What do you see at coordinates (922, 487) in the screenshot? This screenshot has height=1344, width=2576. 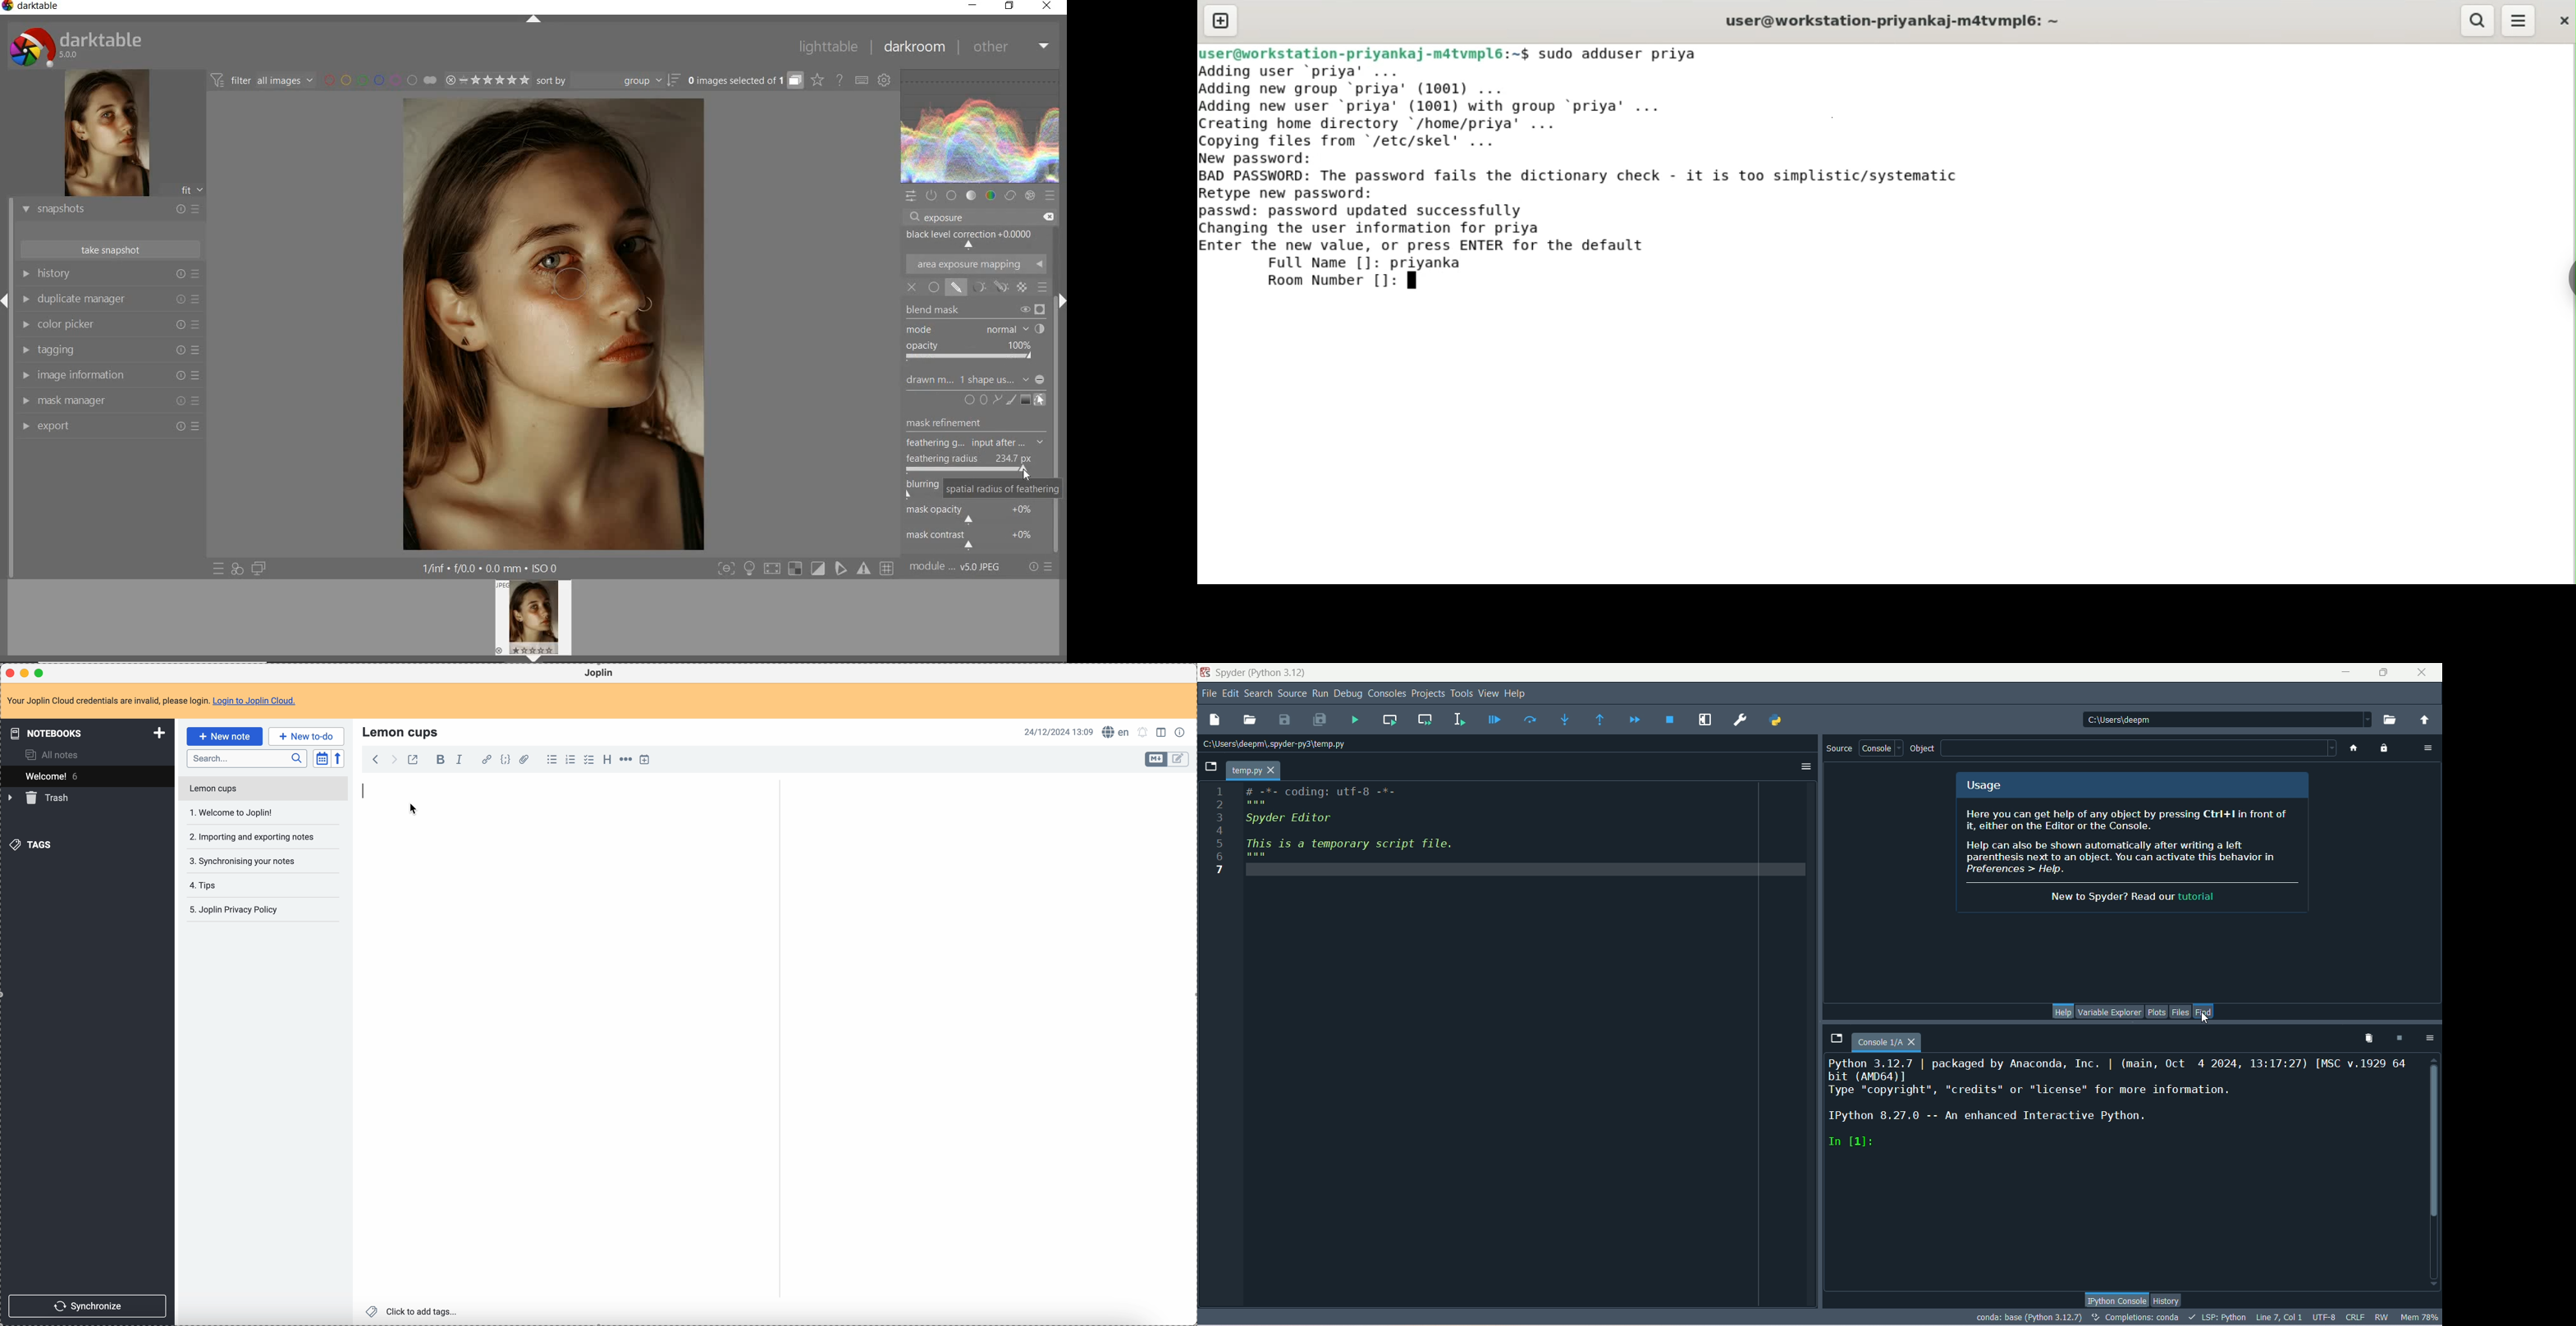 I see `blurring` at bounding box center [922, 487].